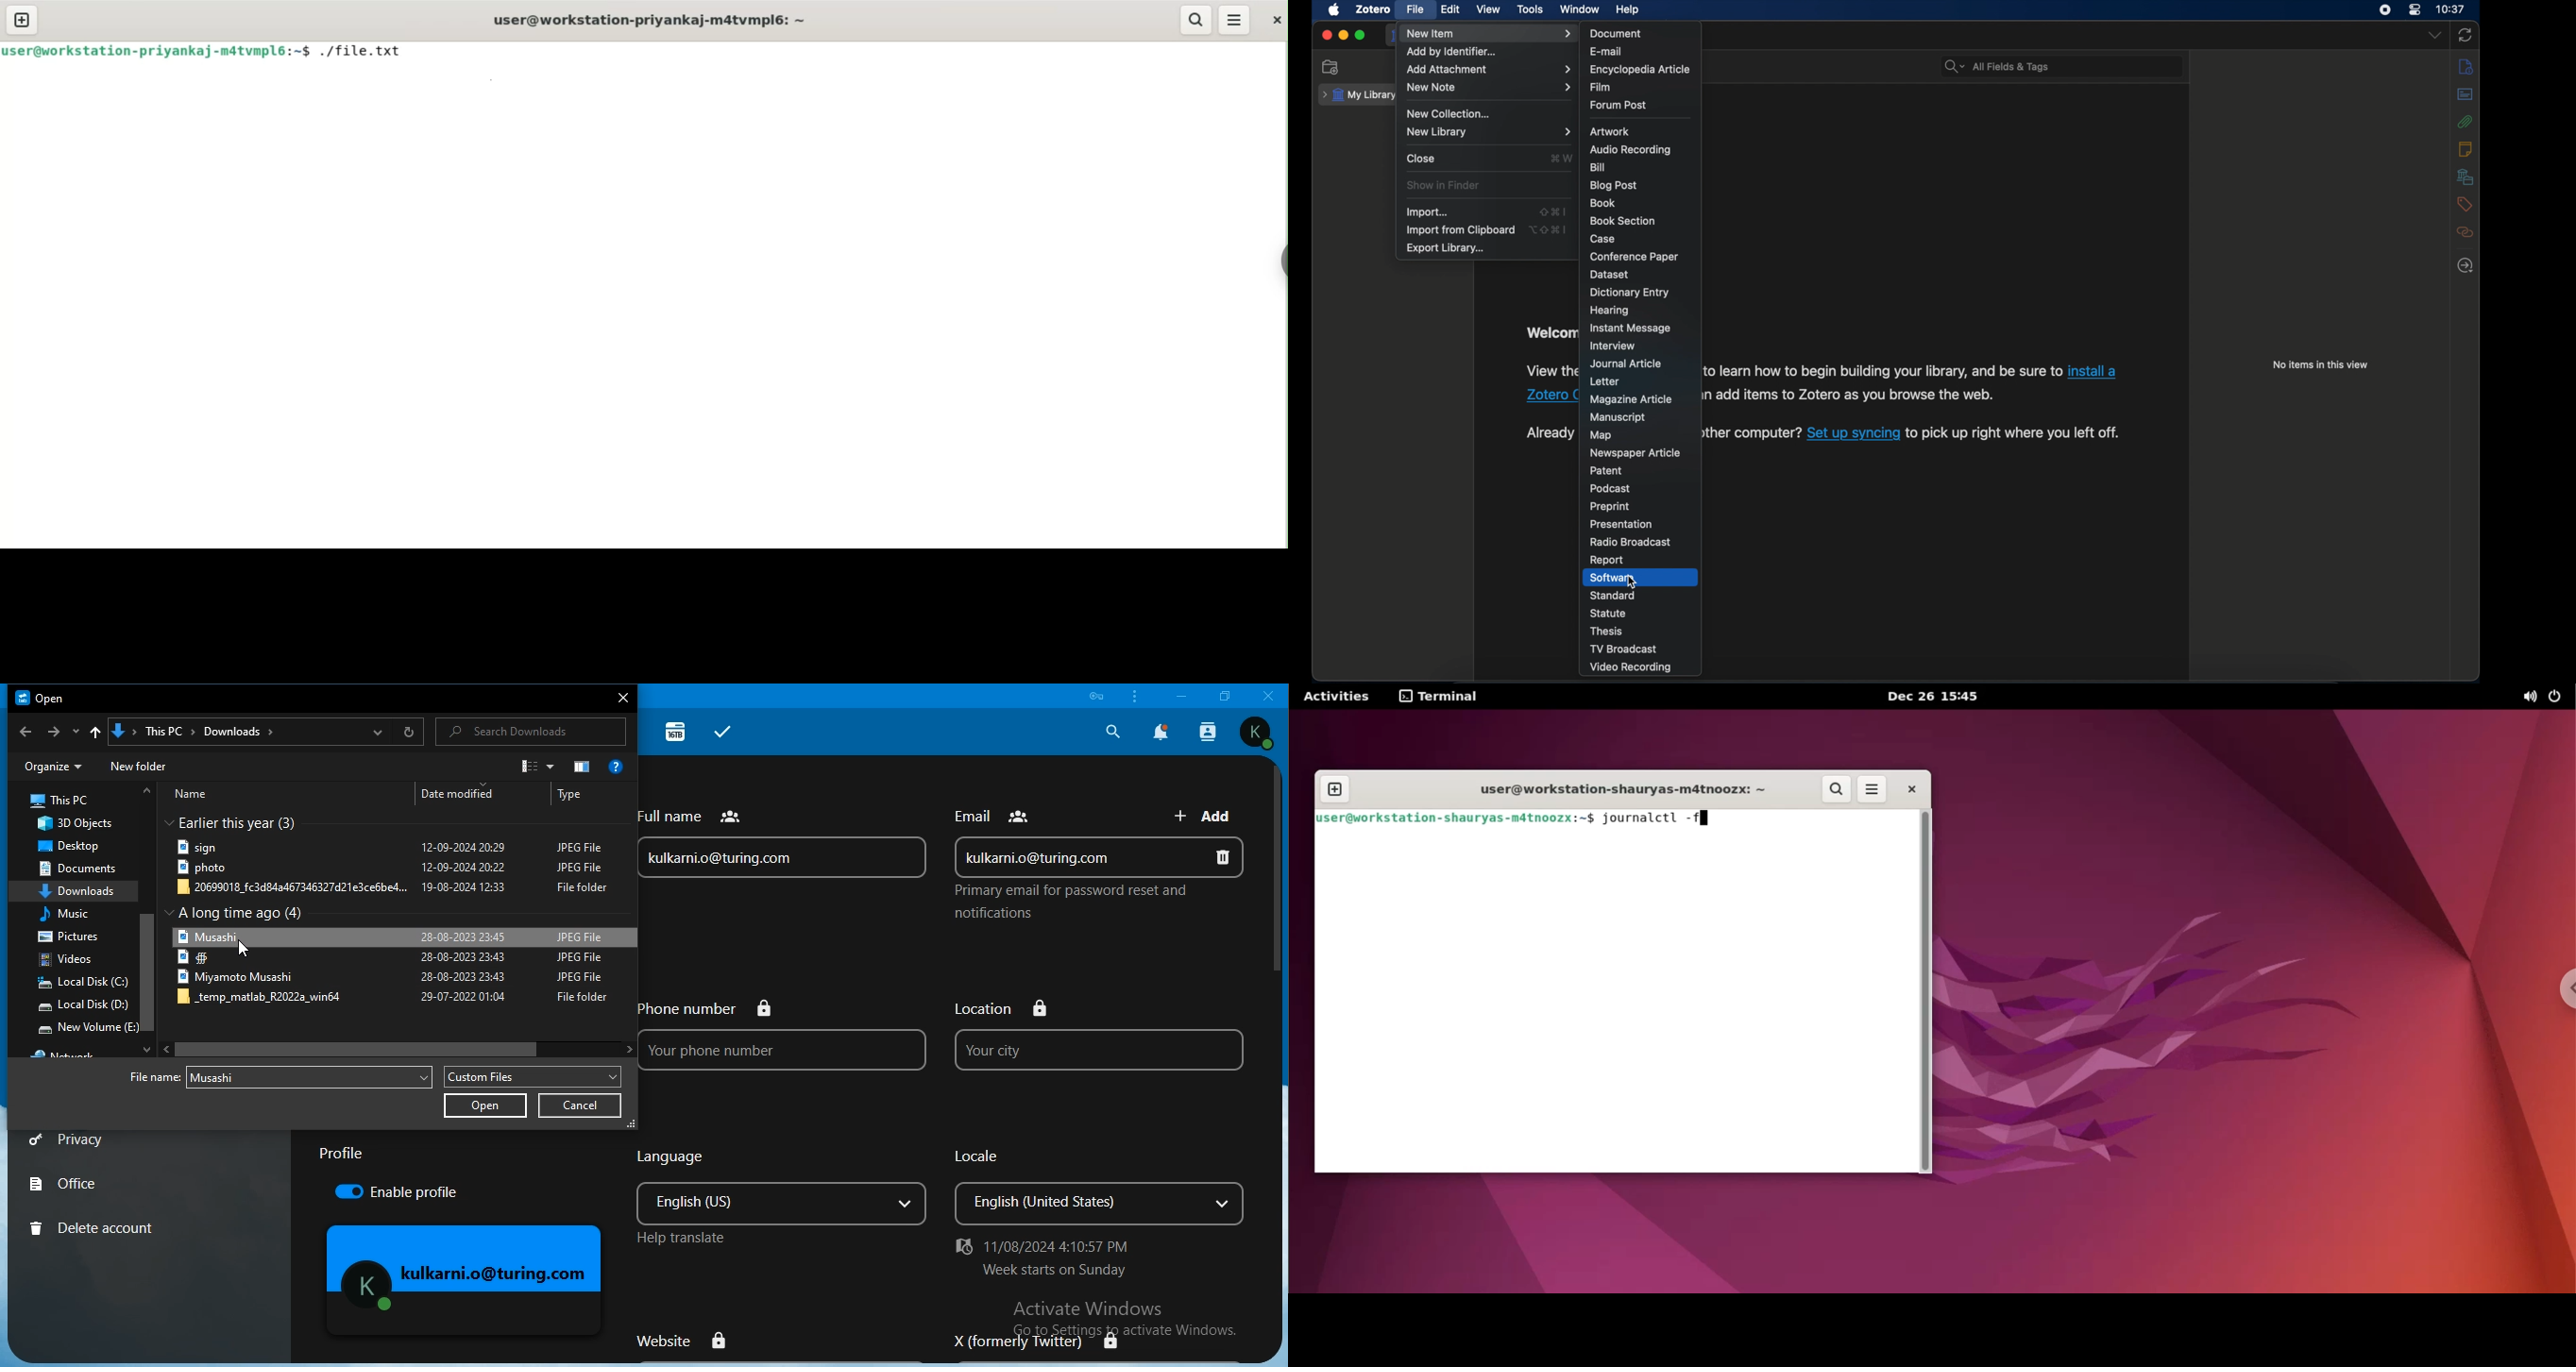 This screenshot has height=1372, width=2576. I want to click on report, so click(1608, 559).